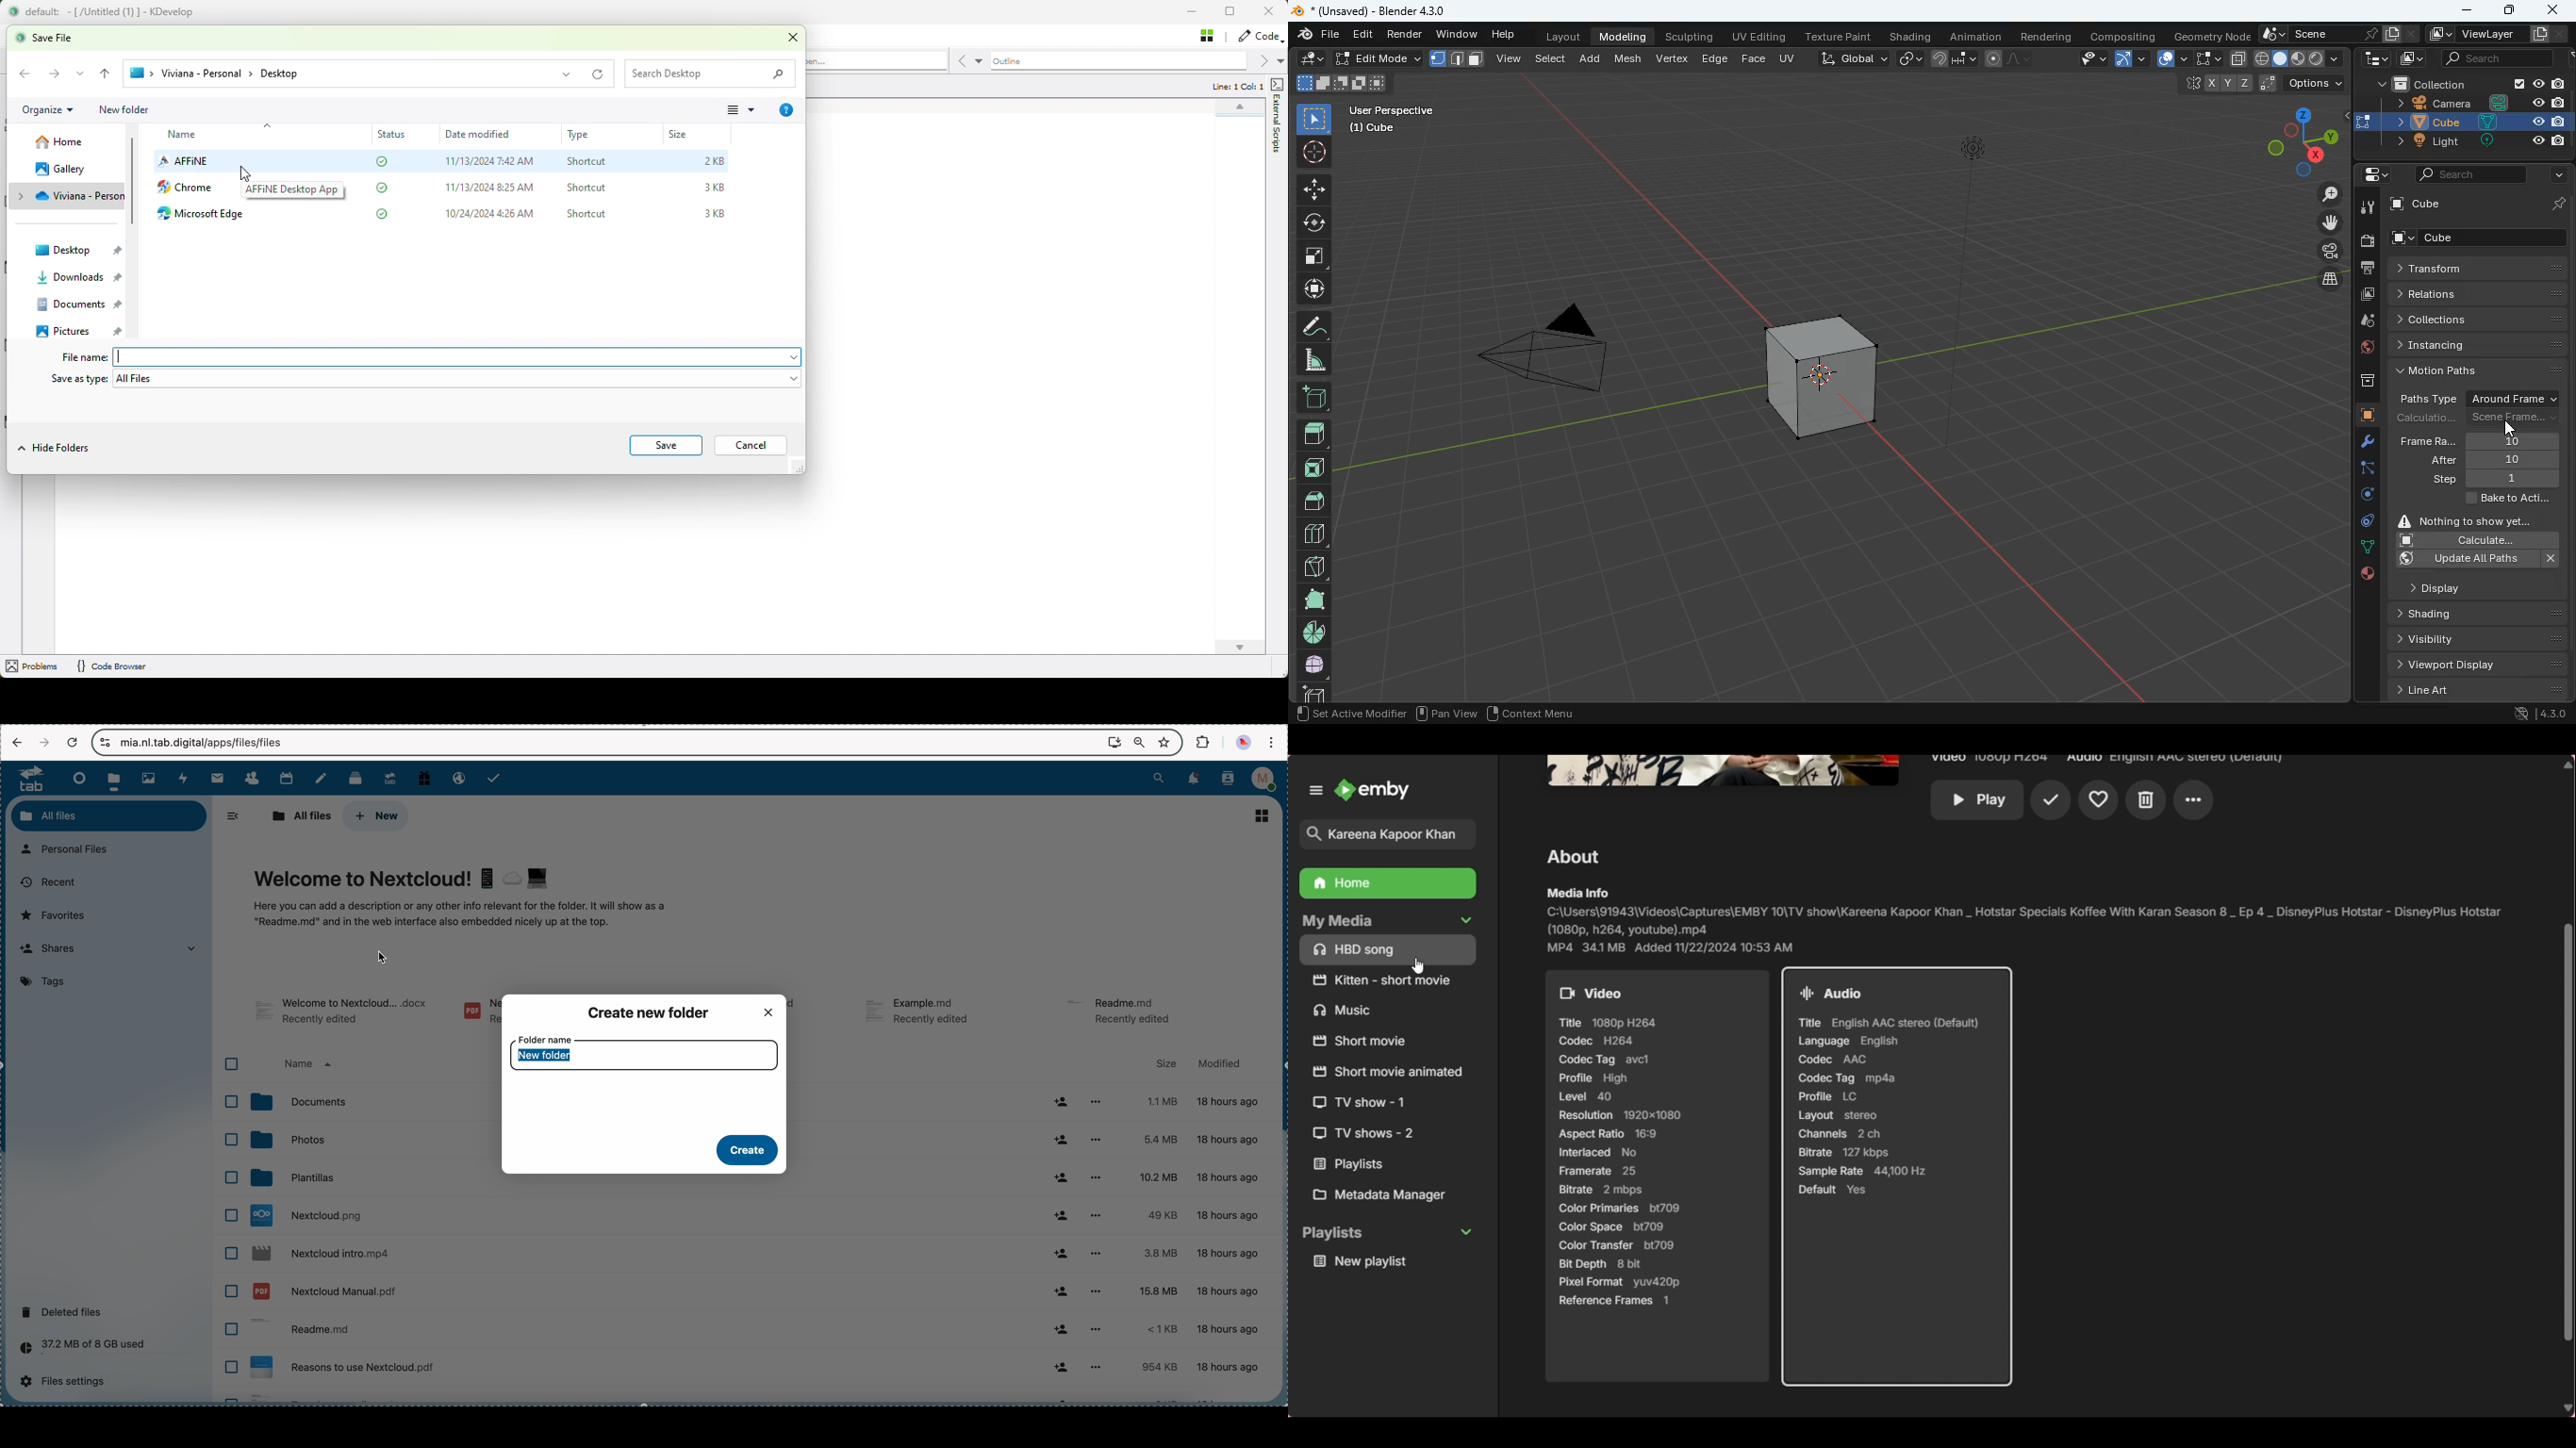 This screenshot has height=1456, width=2576. Describe the element at coordinates (80, 382) in the screenshot. I see `Save as type:` at that location.